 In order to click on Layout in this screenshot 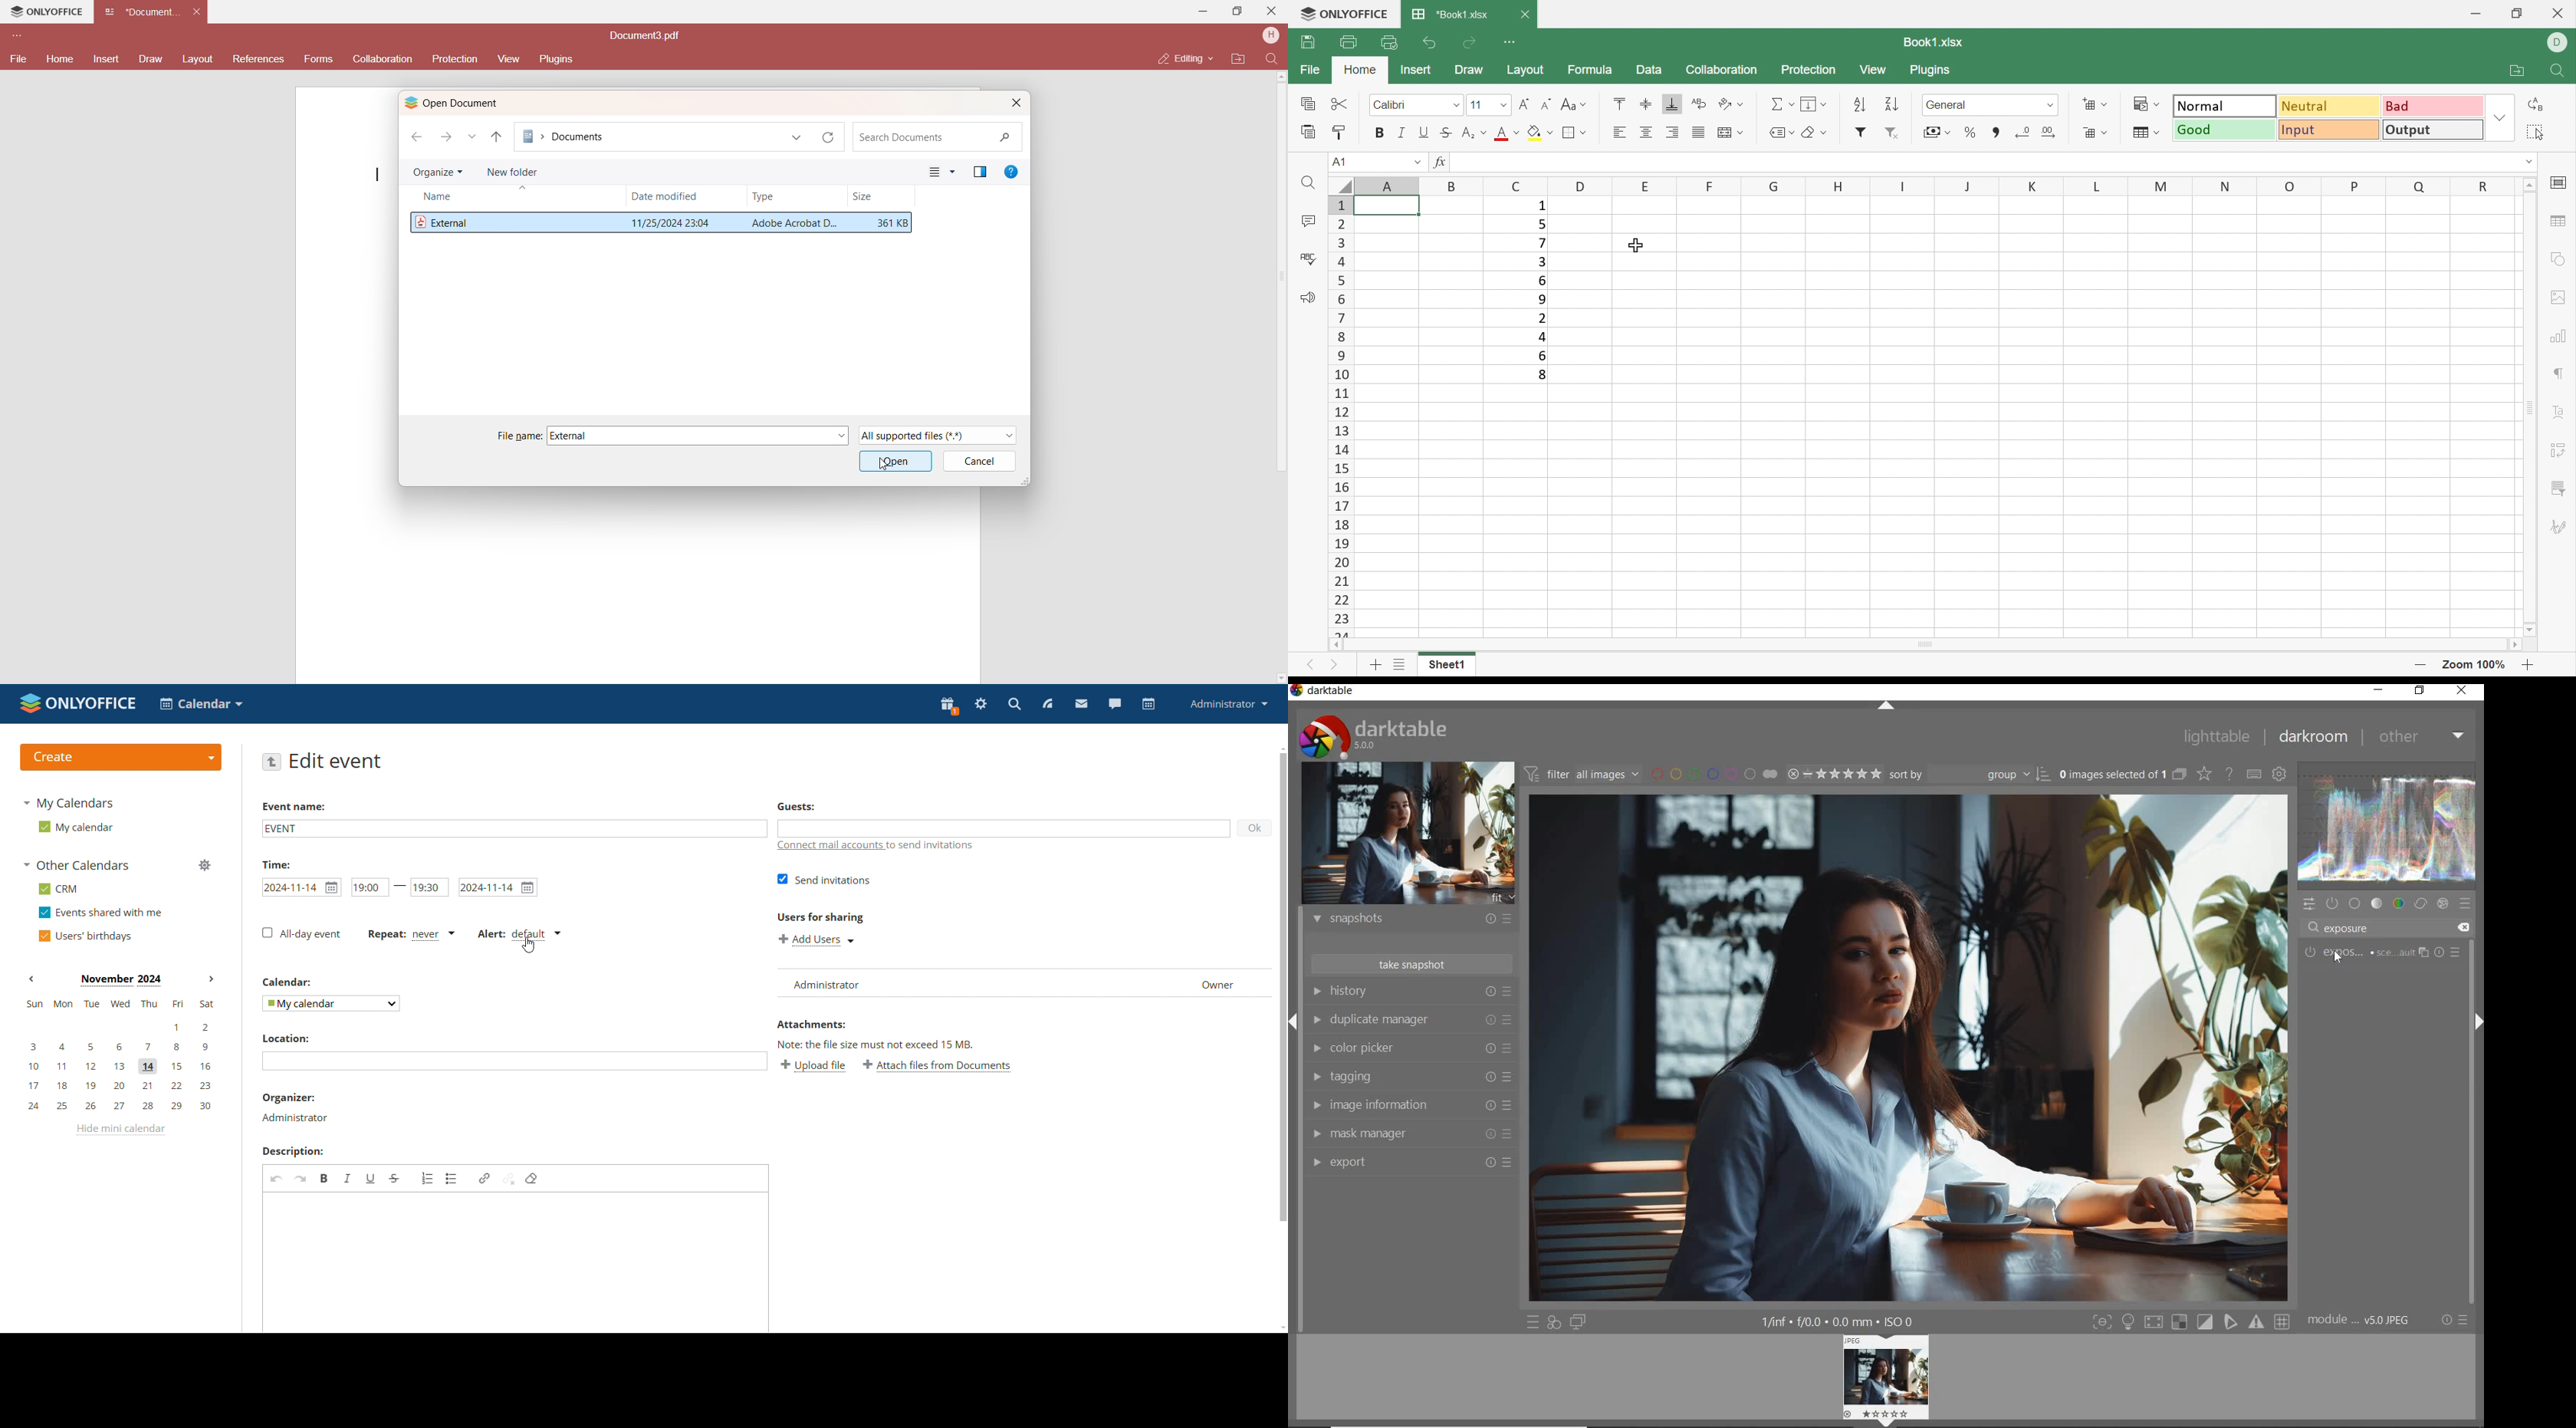, I will do `click(1526, 72)`.